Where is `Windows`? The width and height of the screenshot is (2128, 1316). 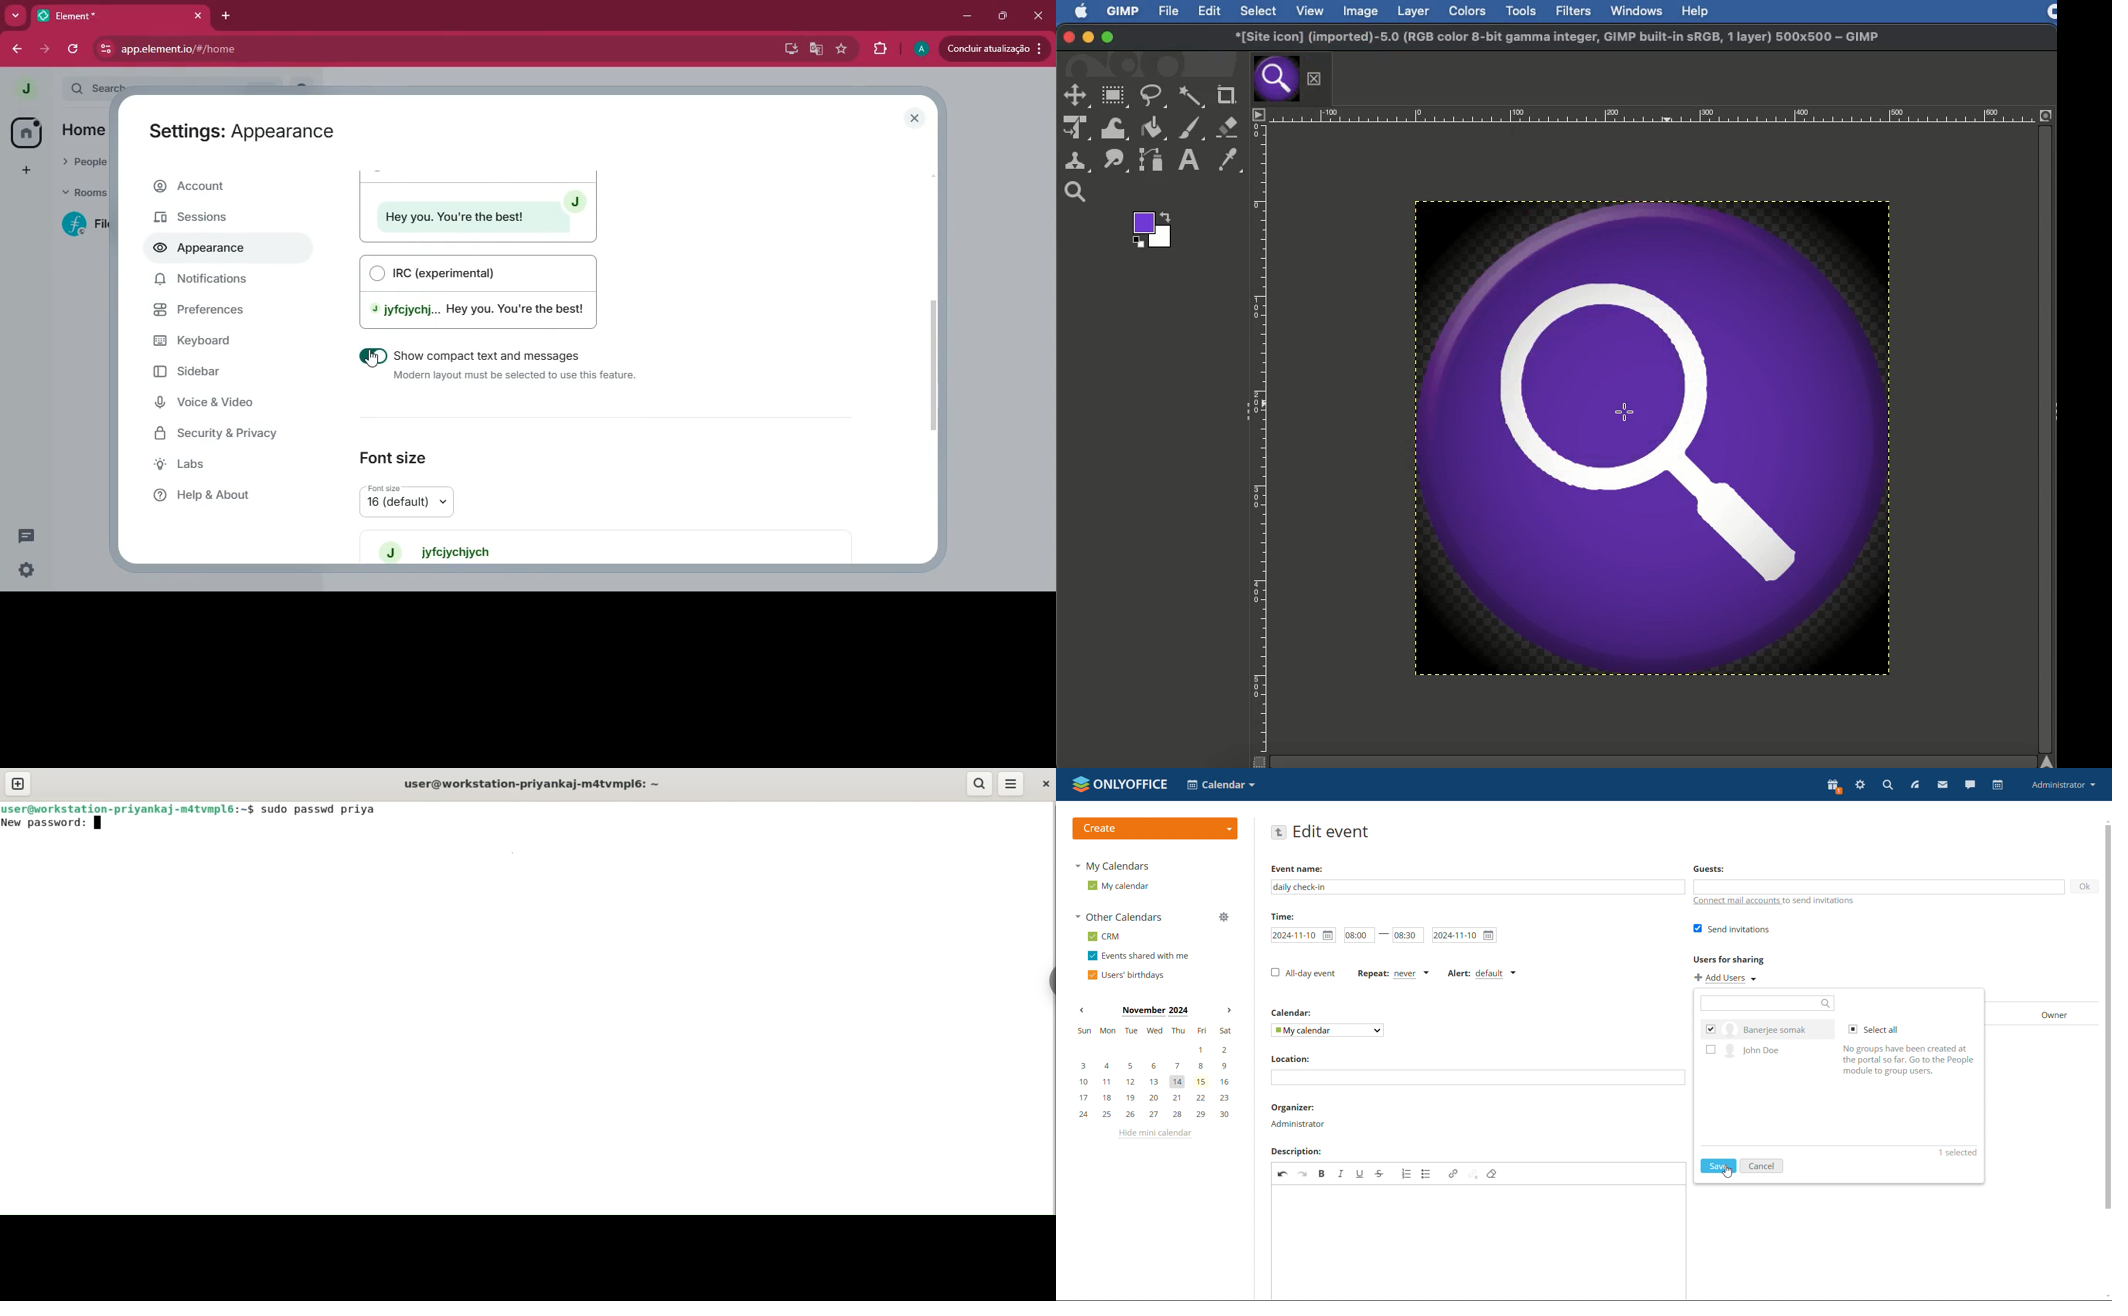
Windows is located at coordinates (1636, 9).